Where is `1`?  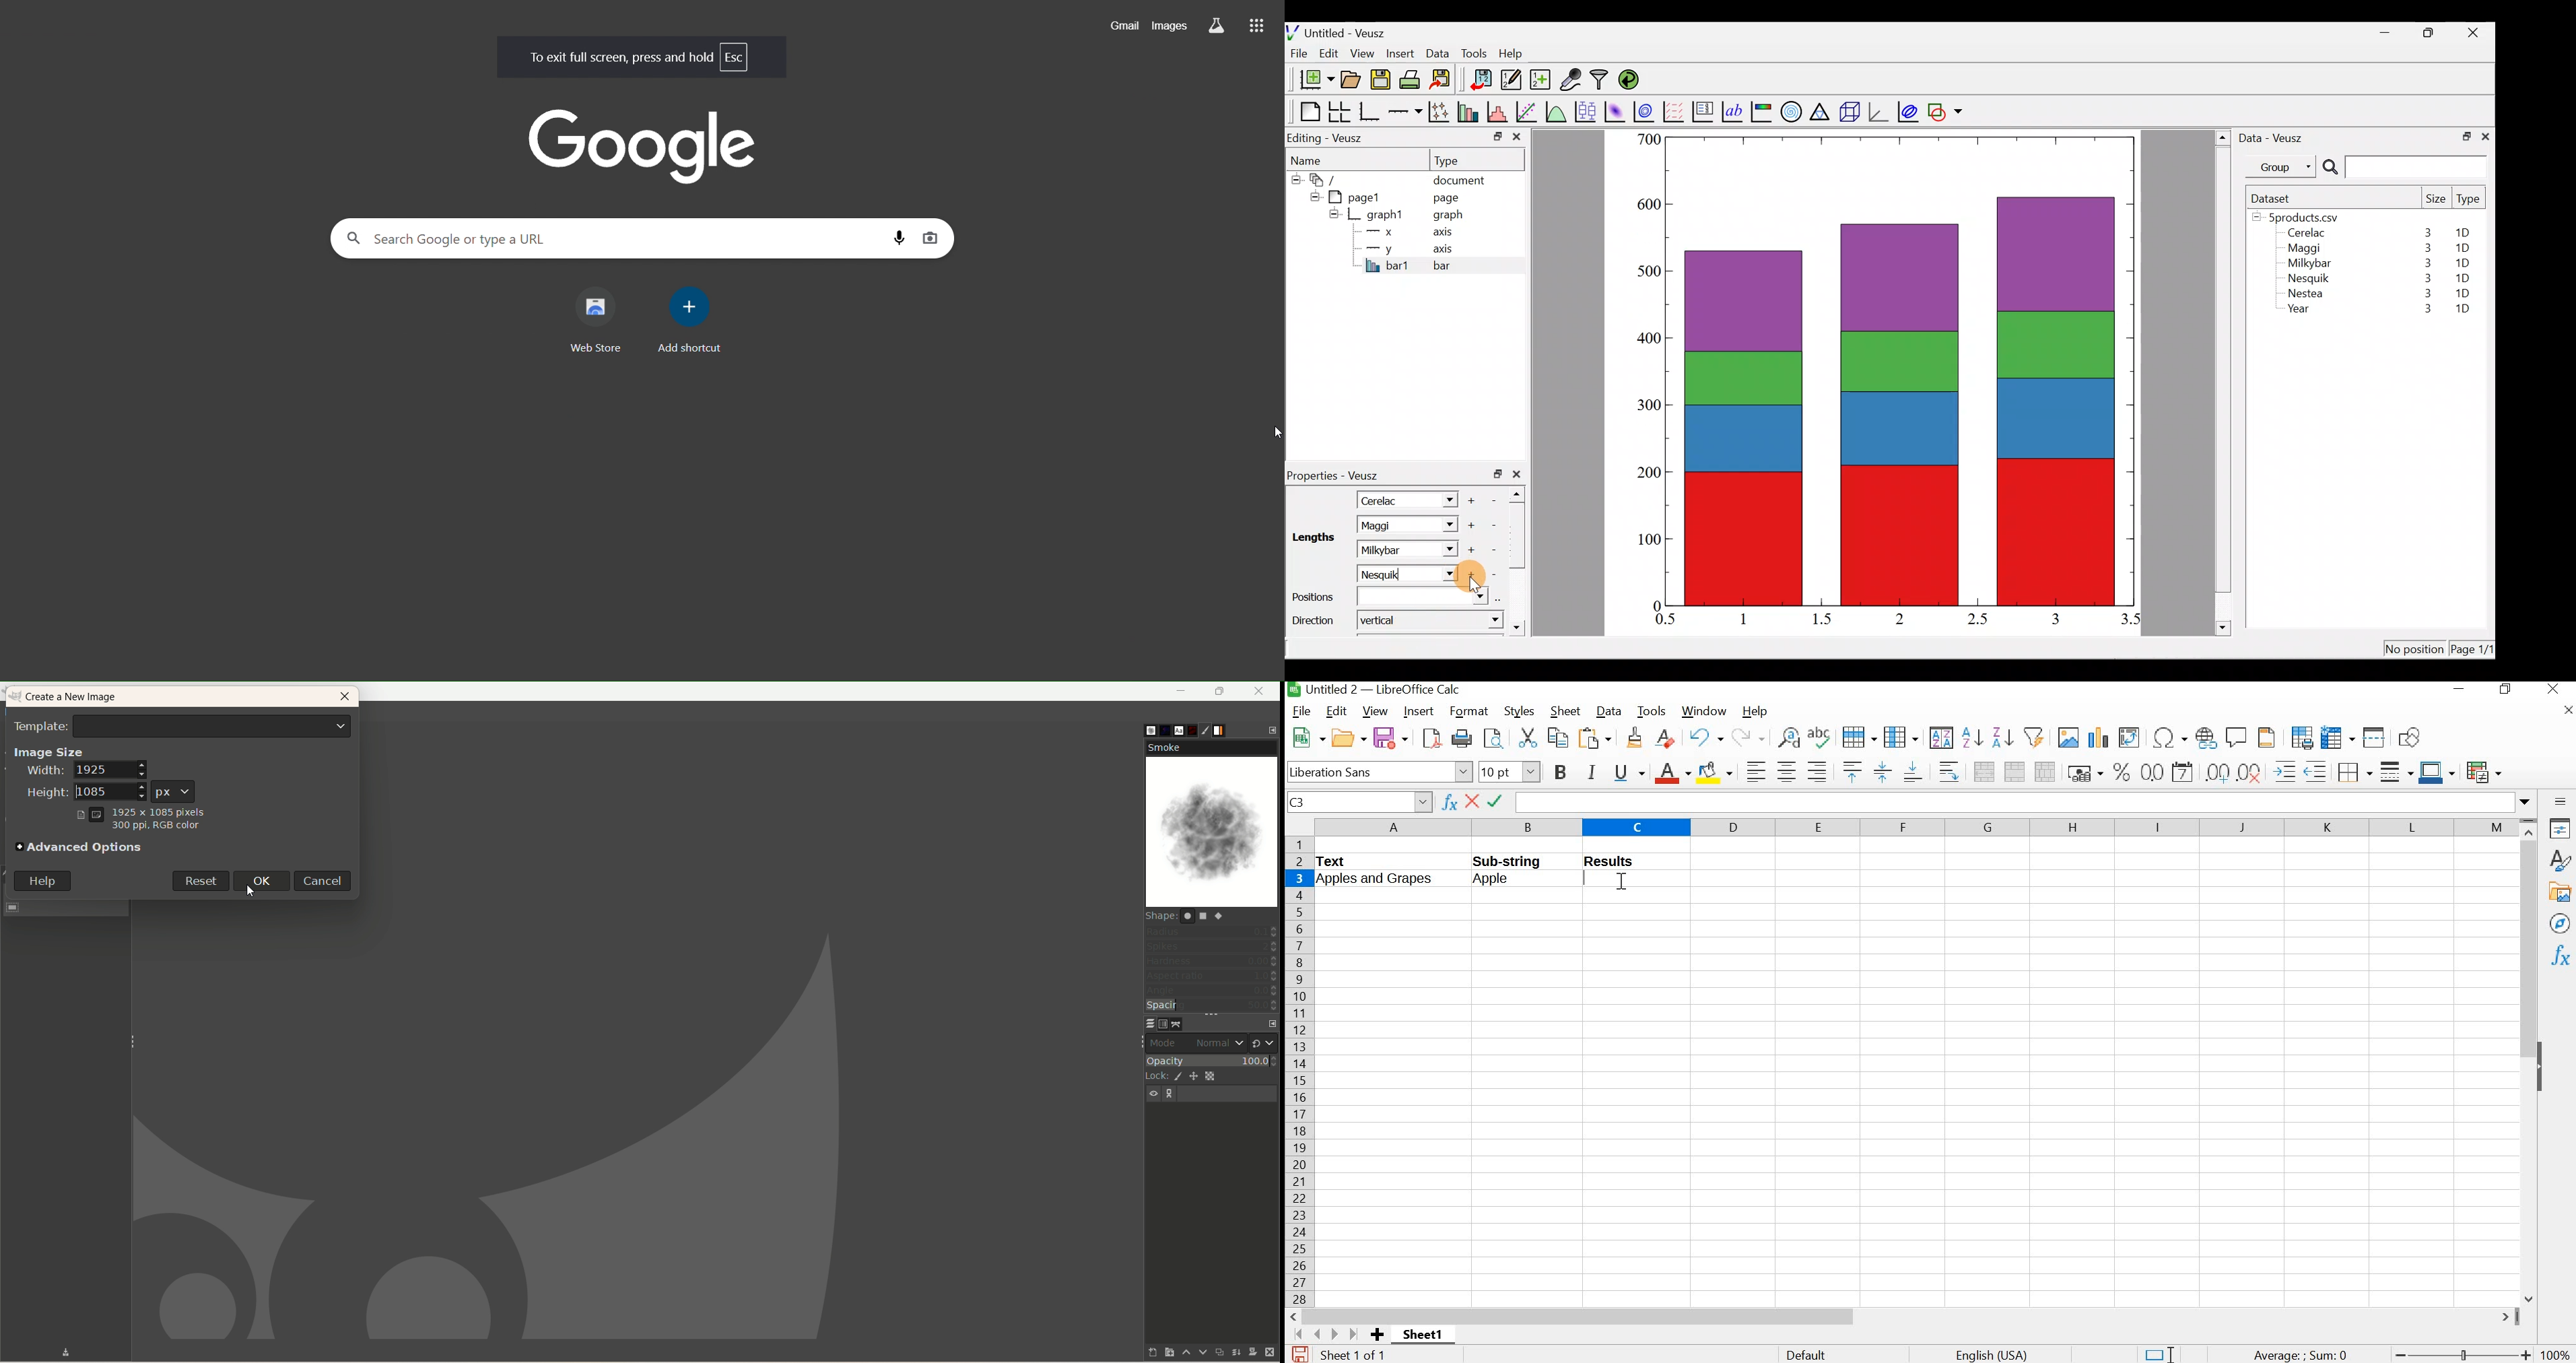
1 is located at coordinates (1753, 618).